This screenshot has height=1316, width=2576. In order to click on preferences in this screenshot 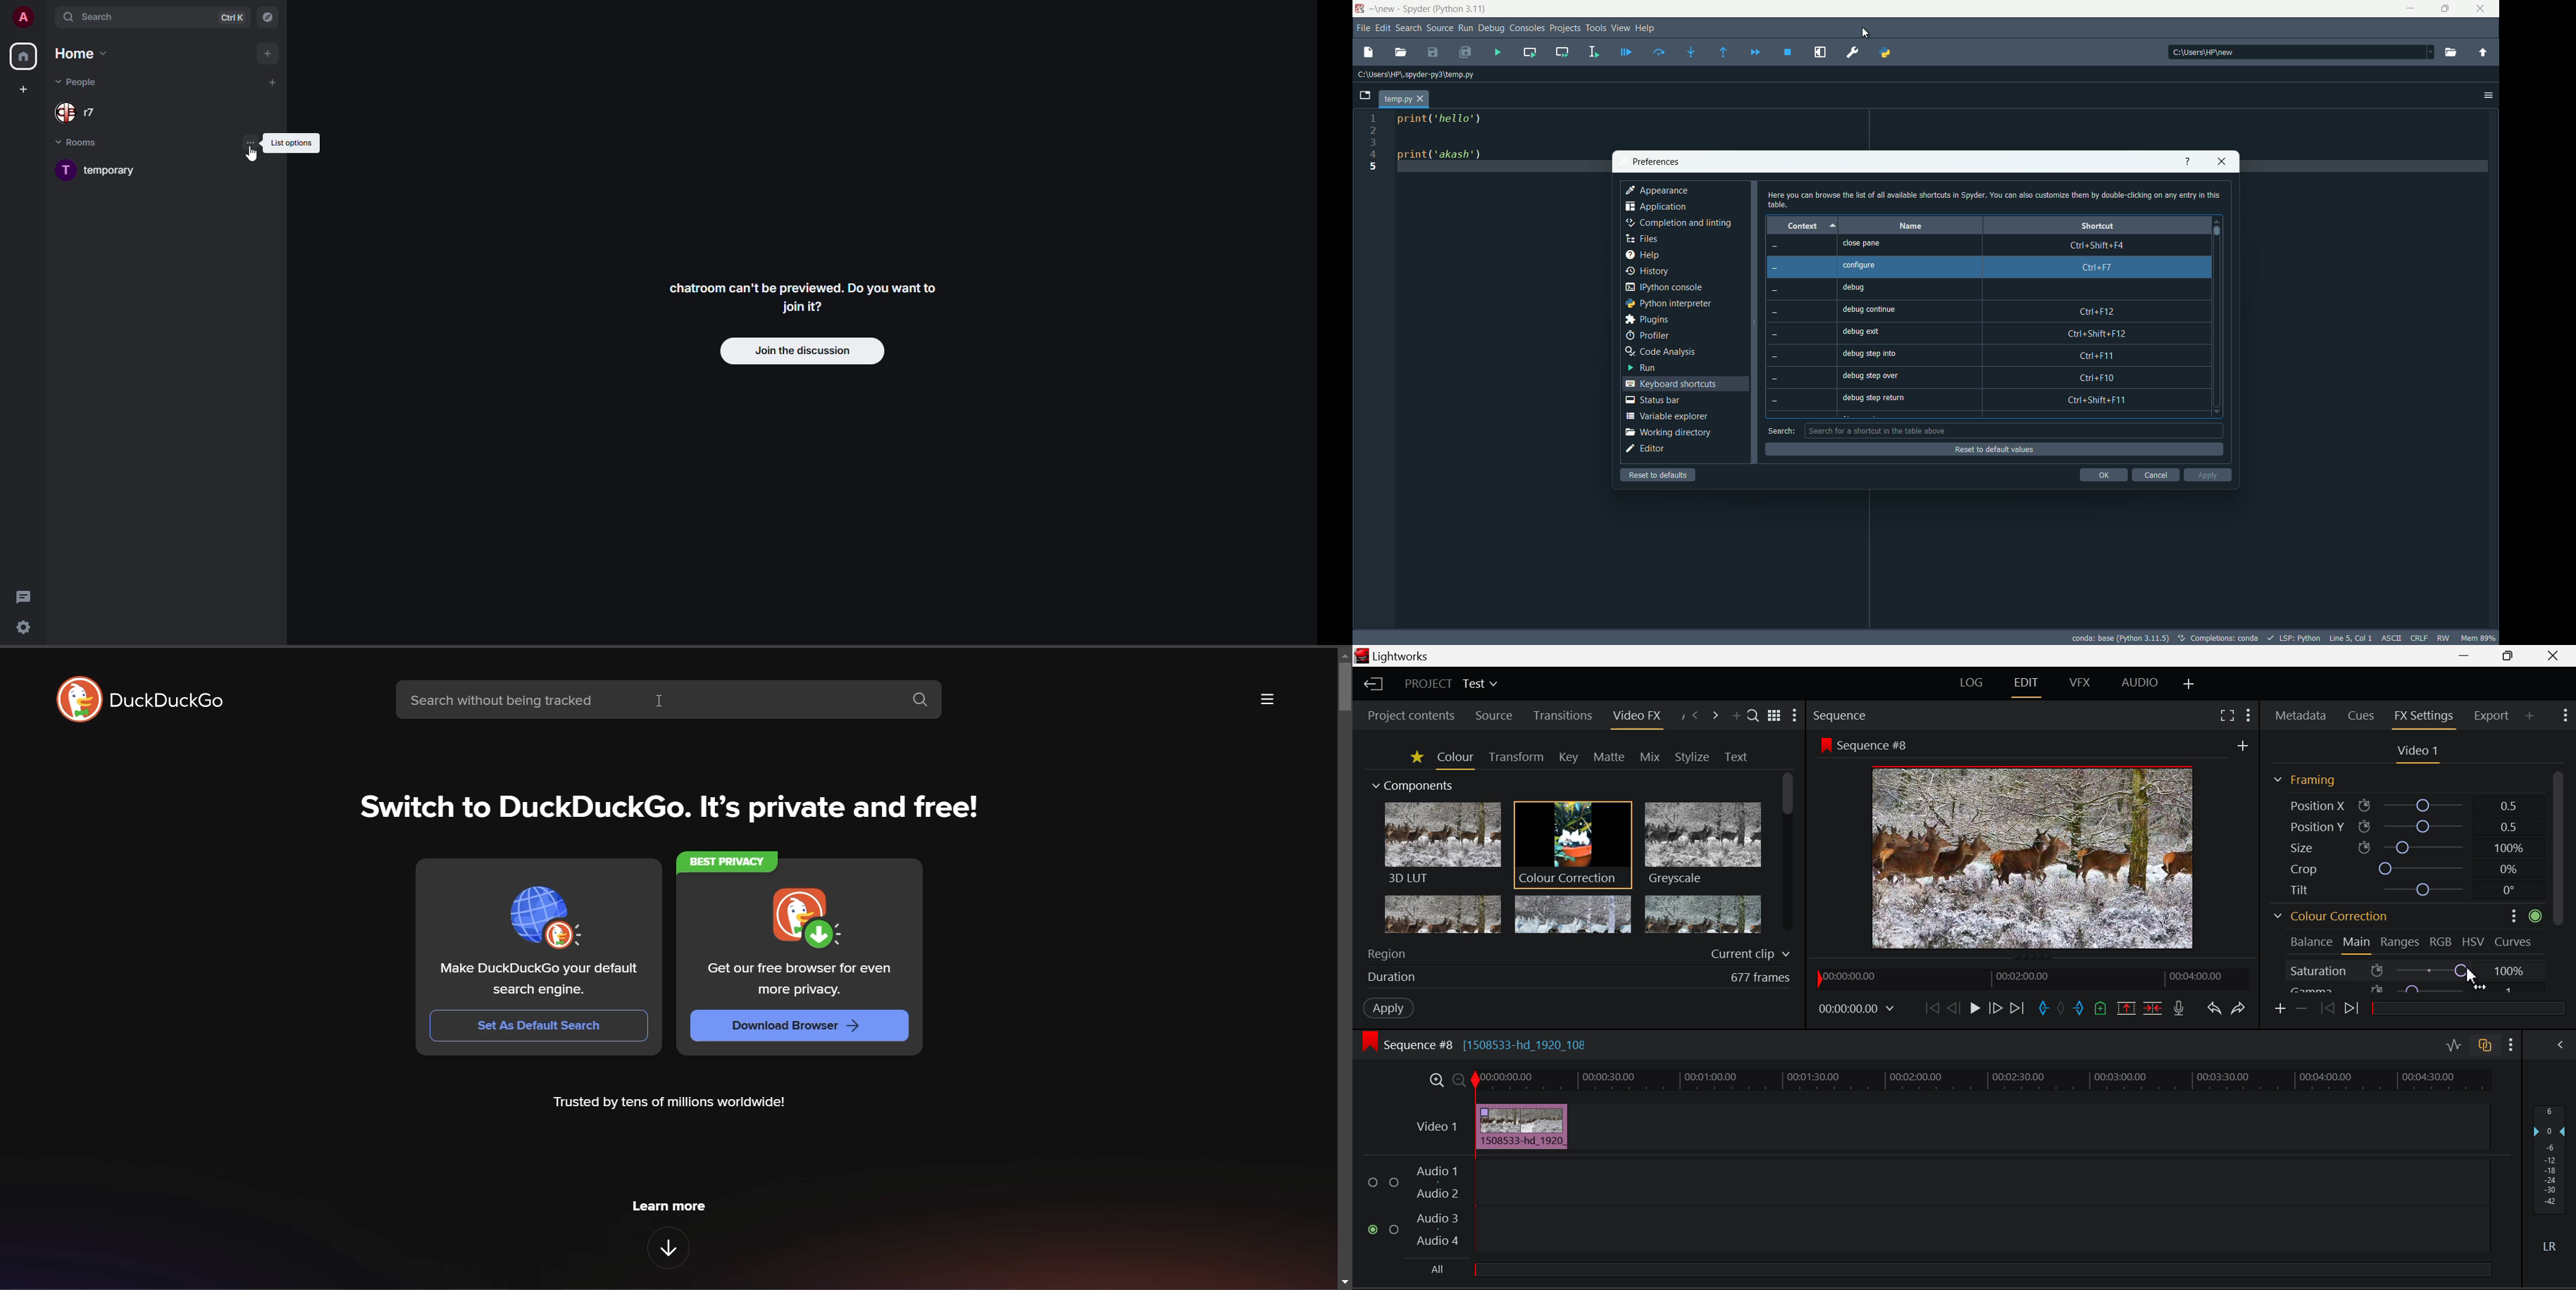, I will do `click(1655, 162)`.